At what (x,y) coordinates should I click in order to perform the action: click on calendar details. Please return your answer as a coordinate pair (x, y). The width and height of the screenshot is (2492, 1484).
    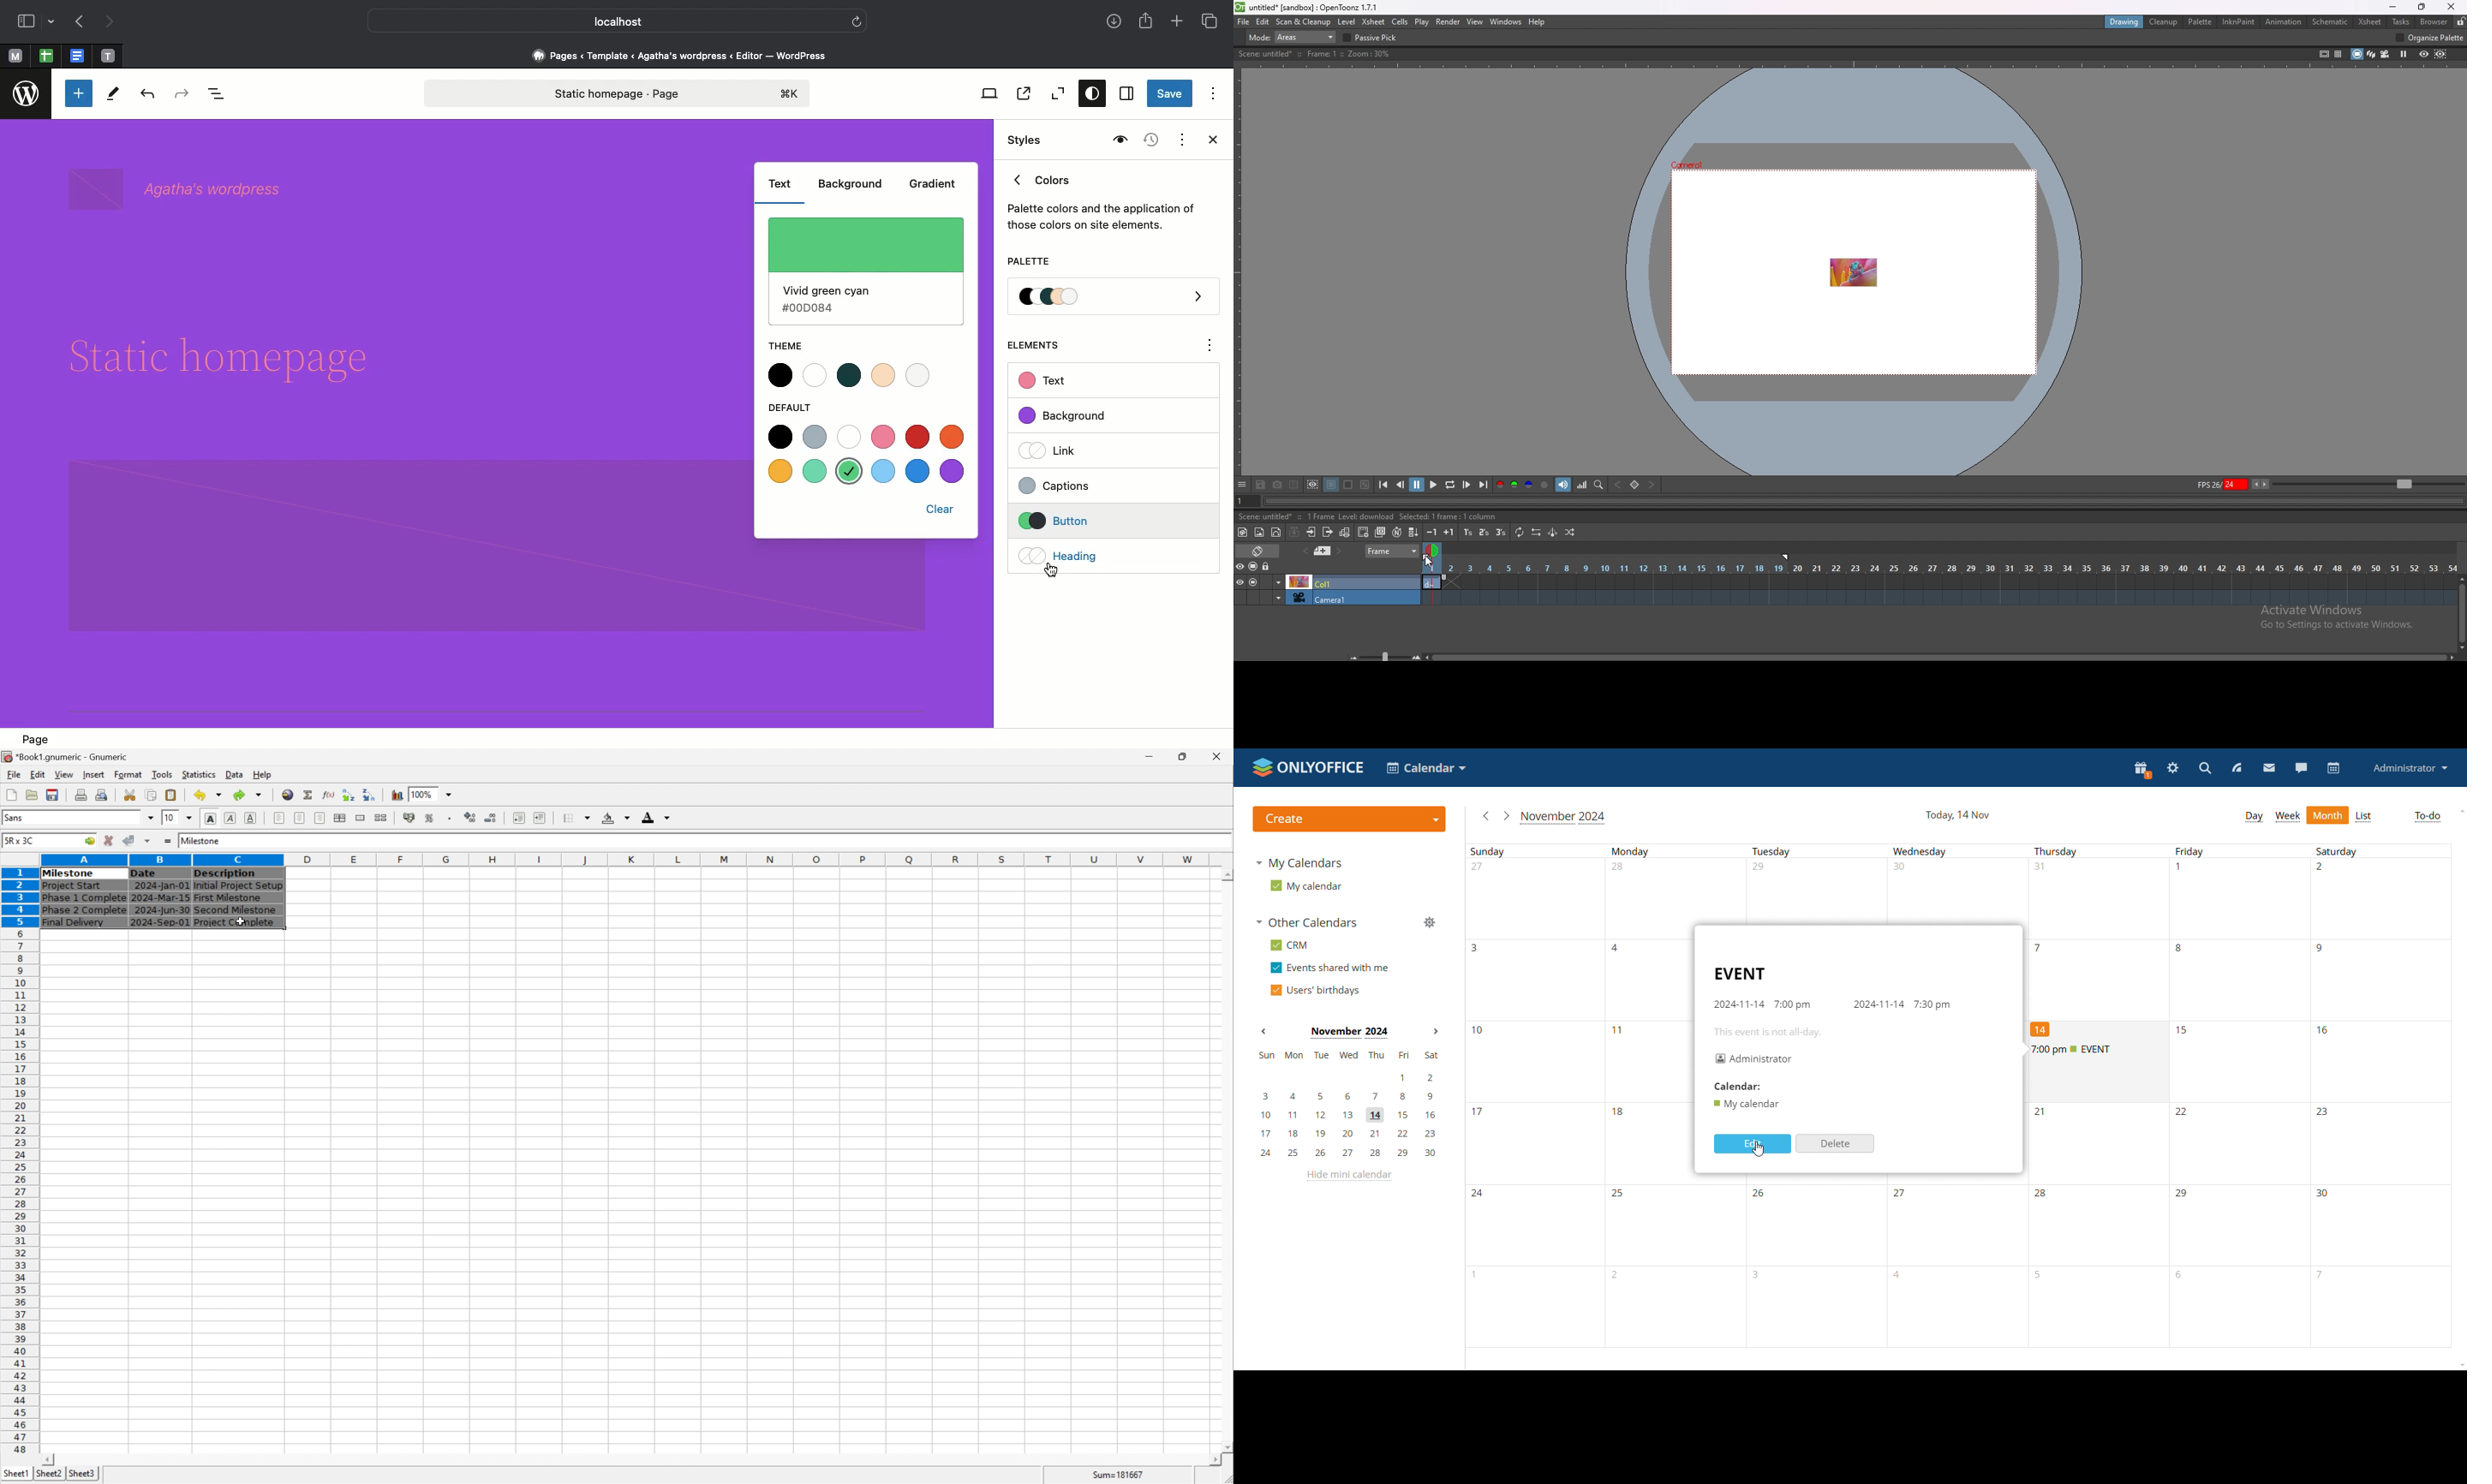
    Looking at the image, I should click on (1747, 1104).